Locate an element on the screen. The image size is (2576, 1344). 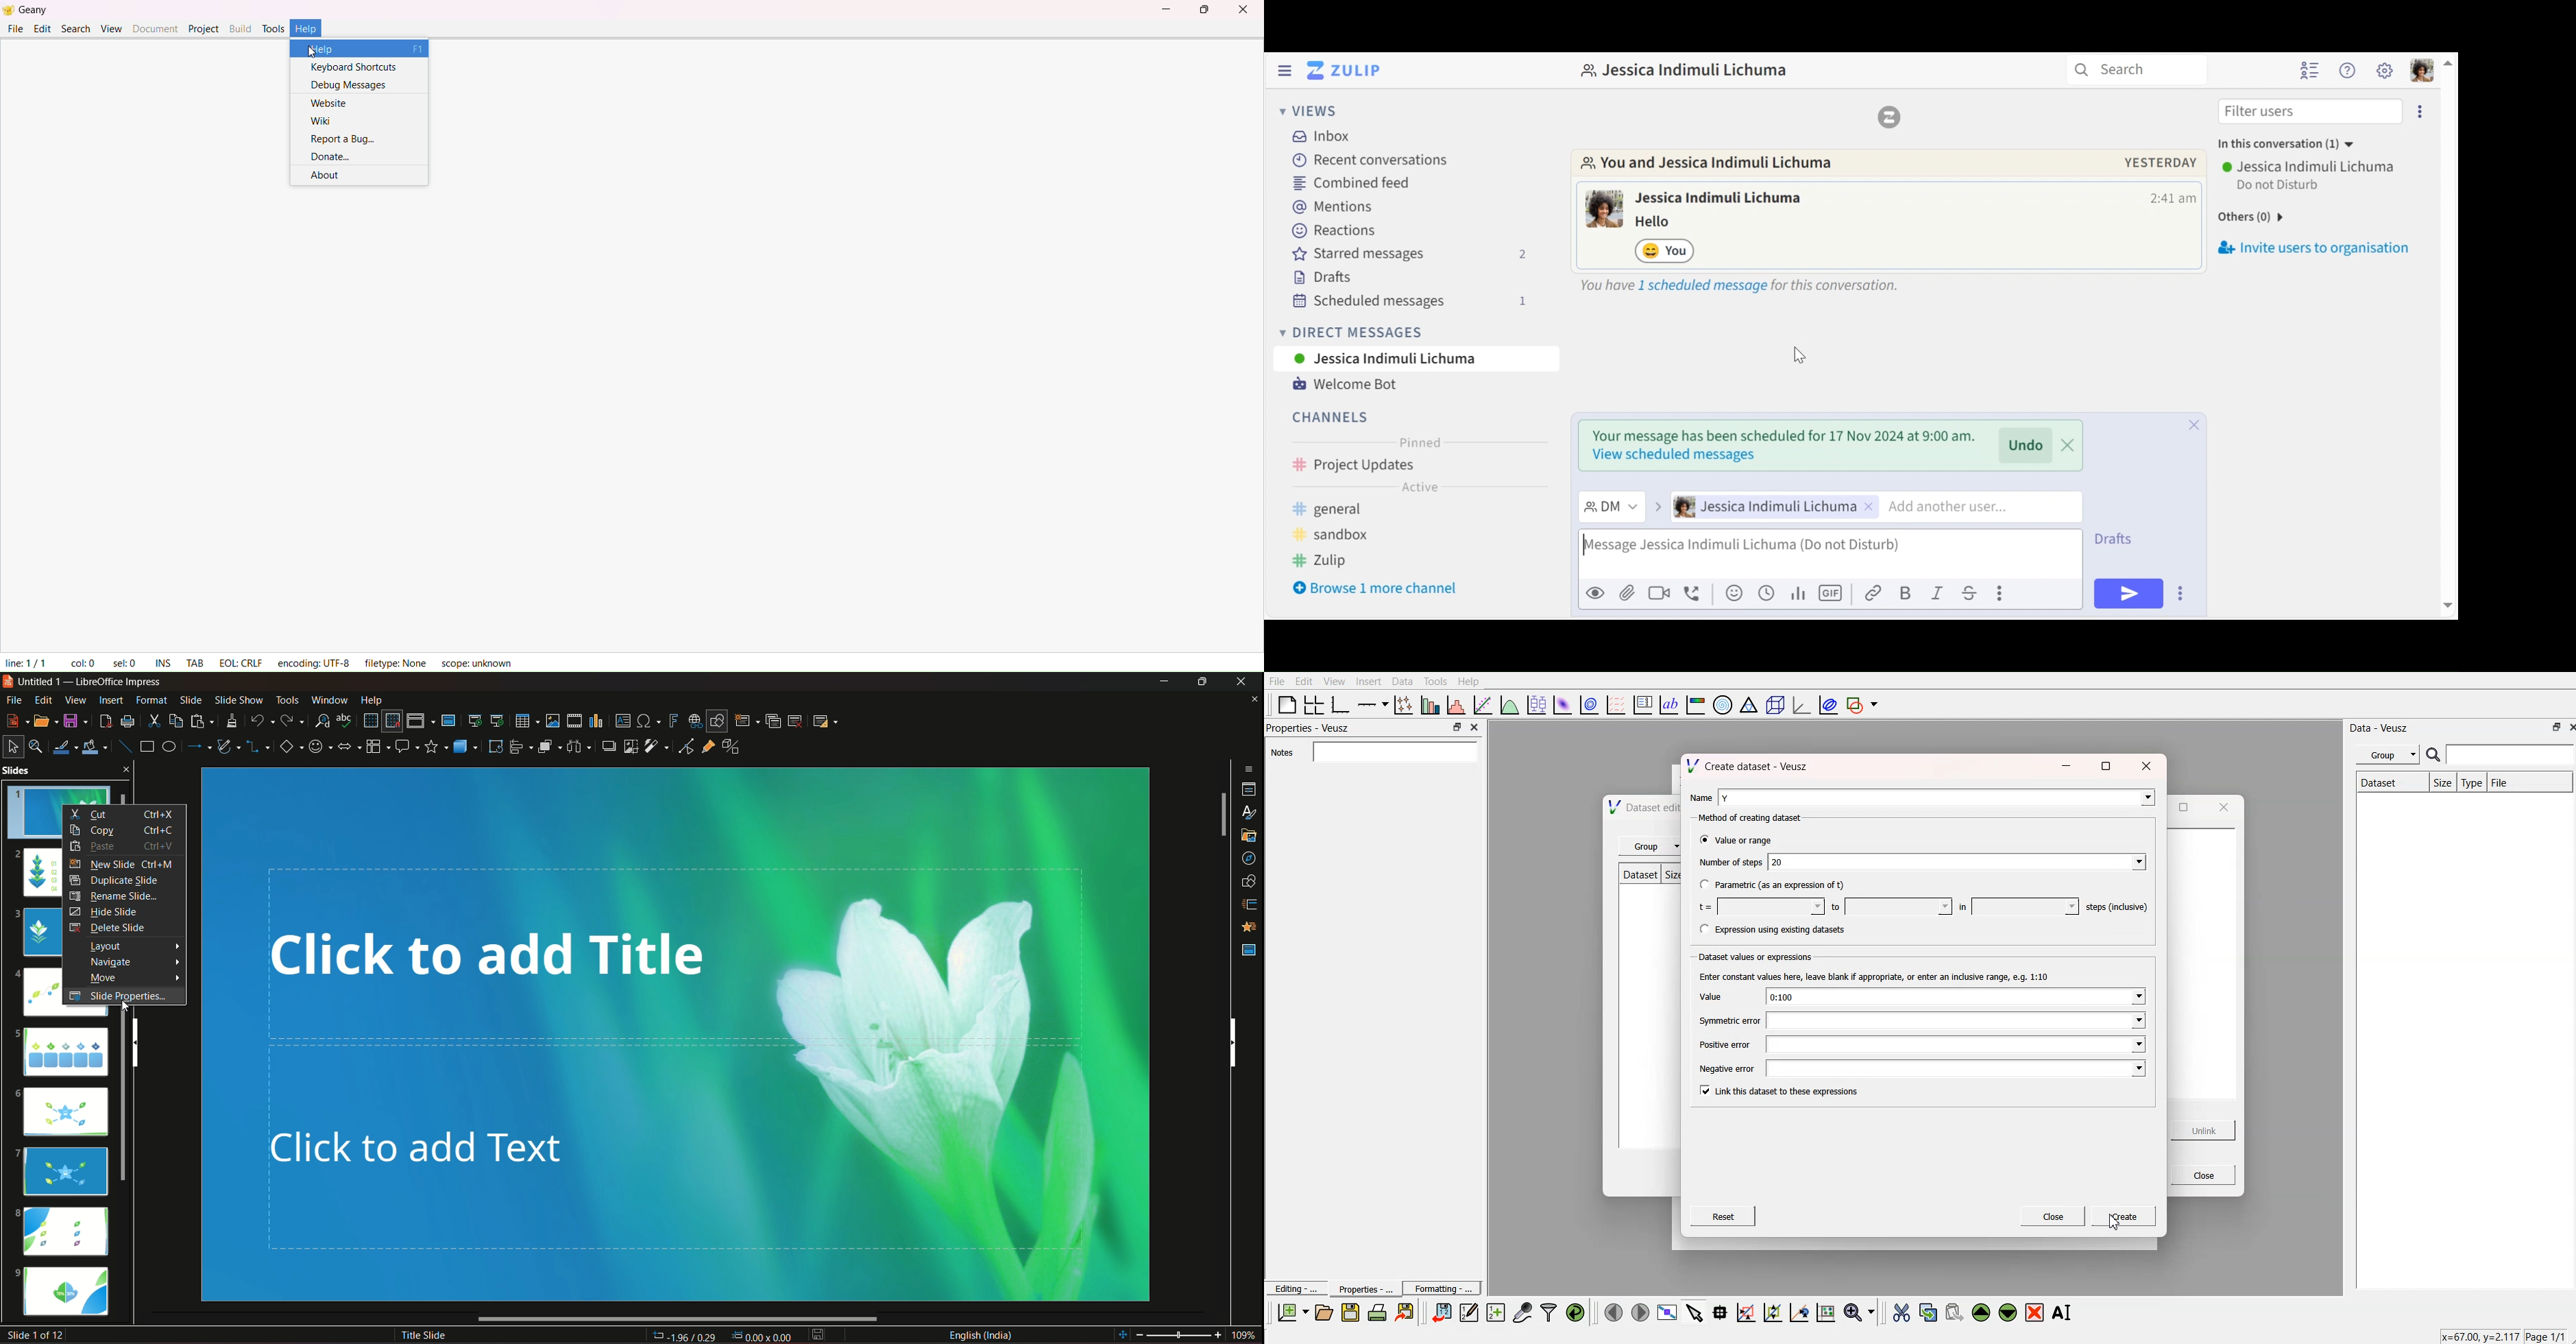
spelling is located at coordinates (346, 721).